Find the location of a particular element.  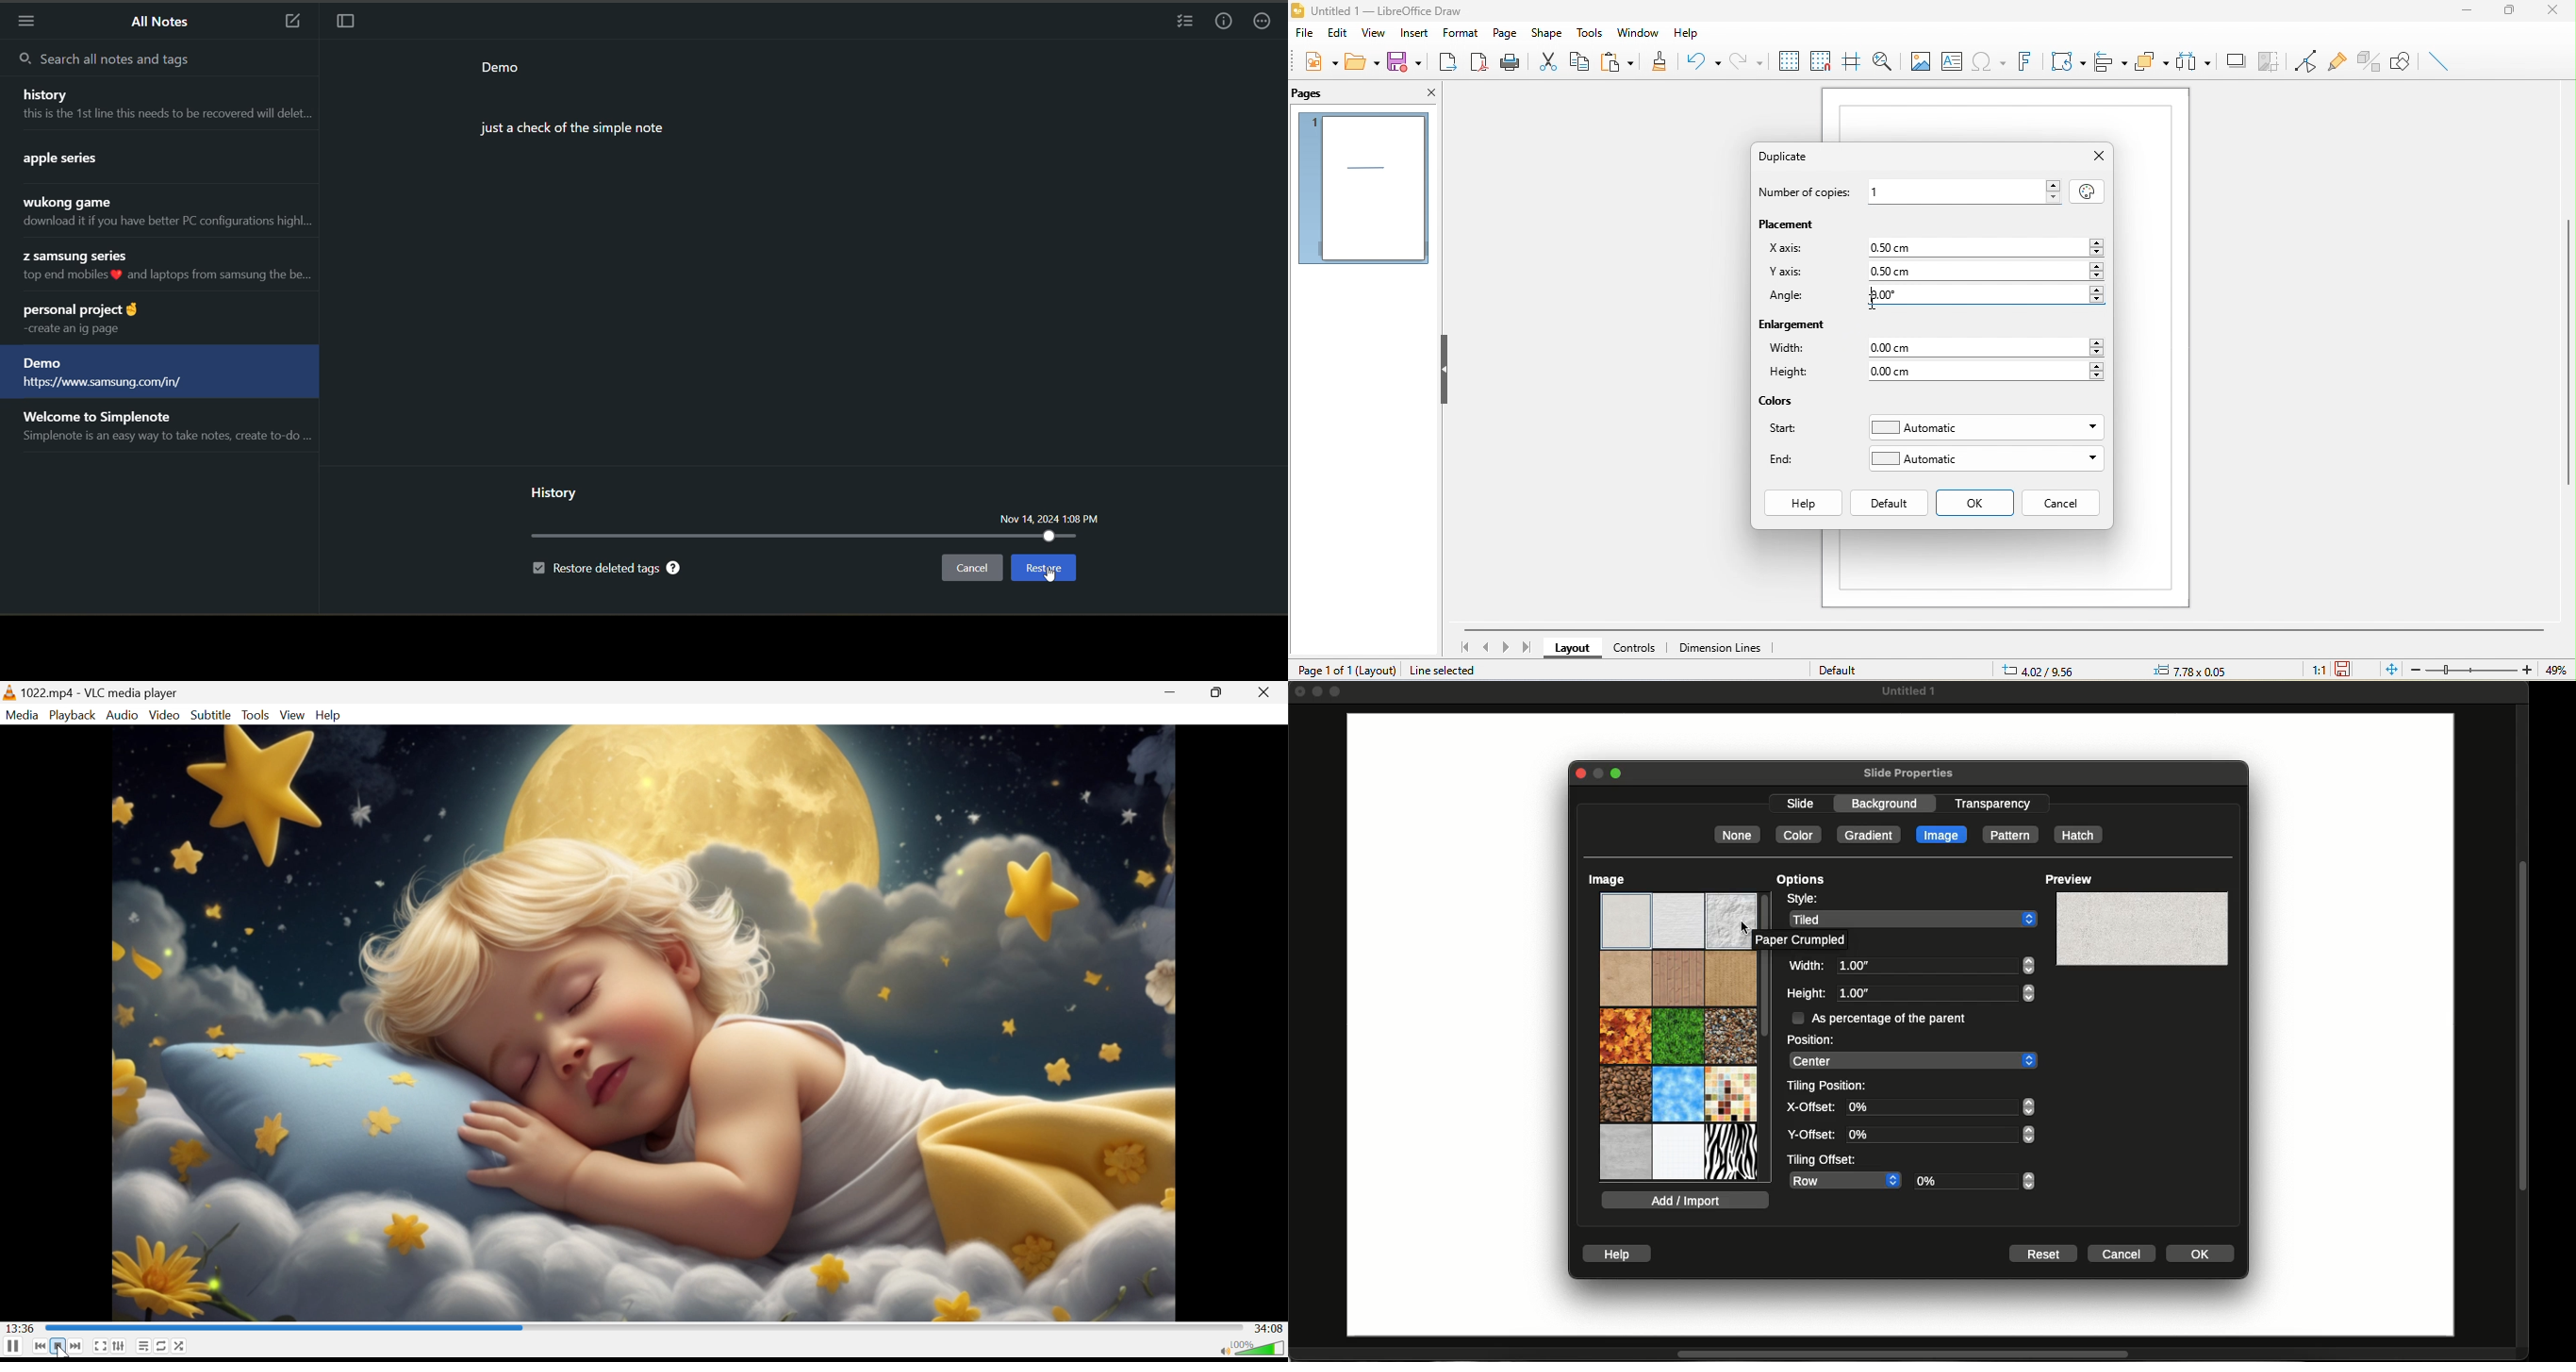

automatic is located at coordinates (1984, 428).